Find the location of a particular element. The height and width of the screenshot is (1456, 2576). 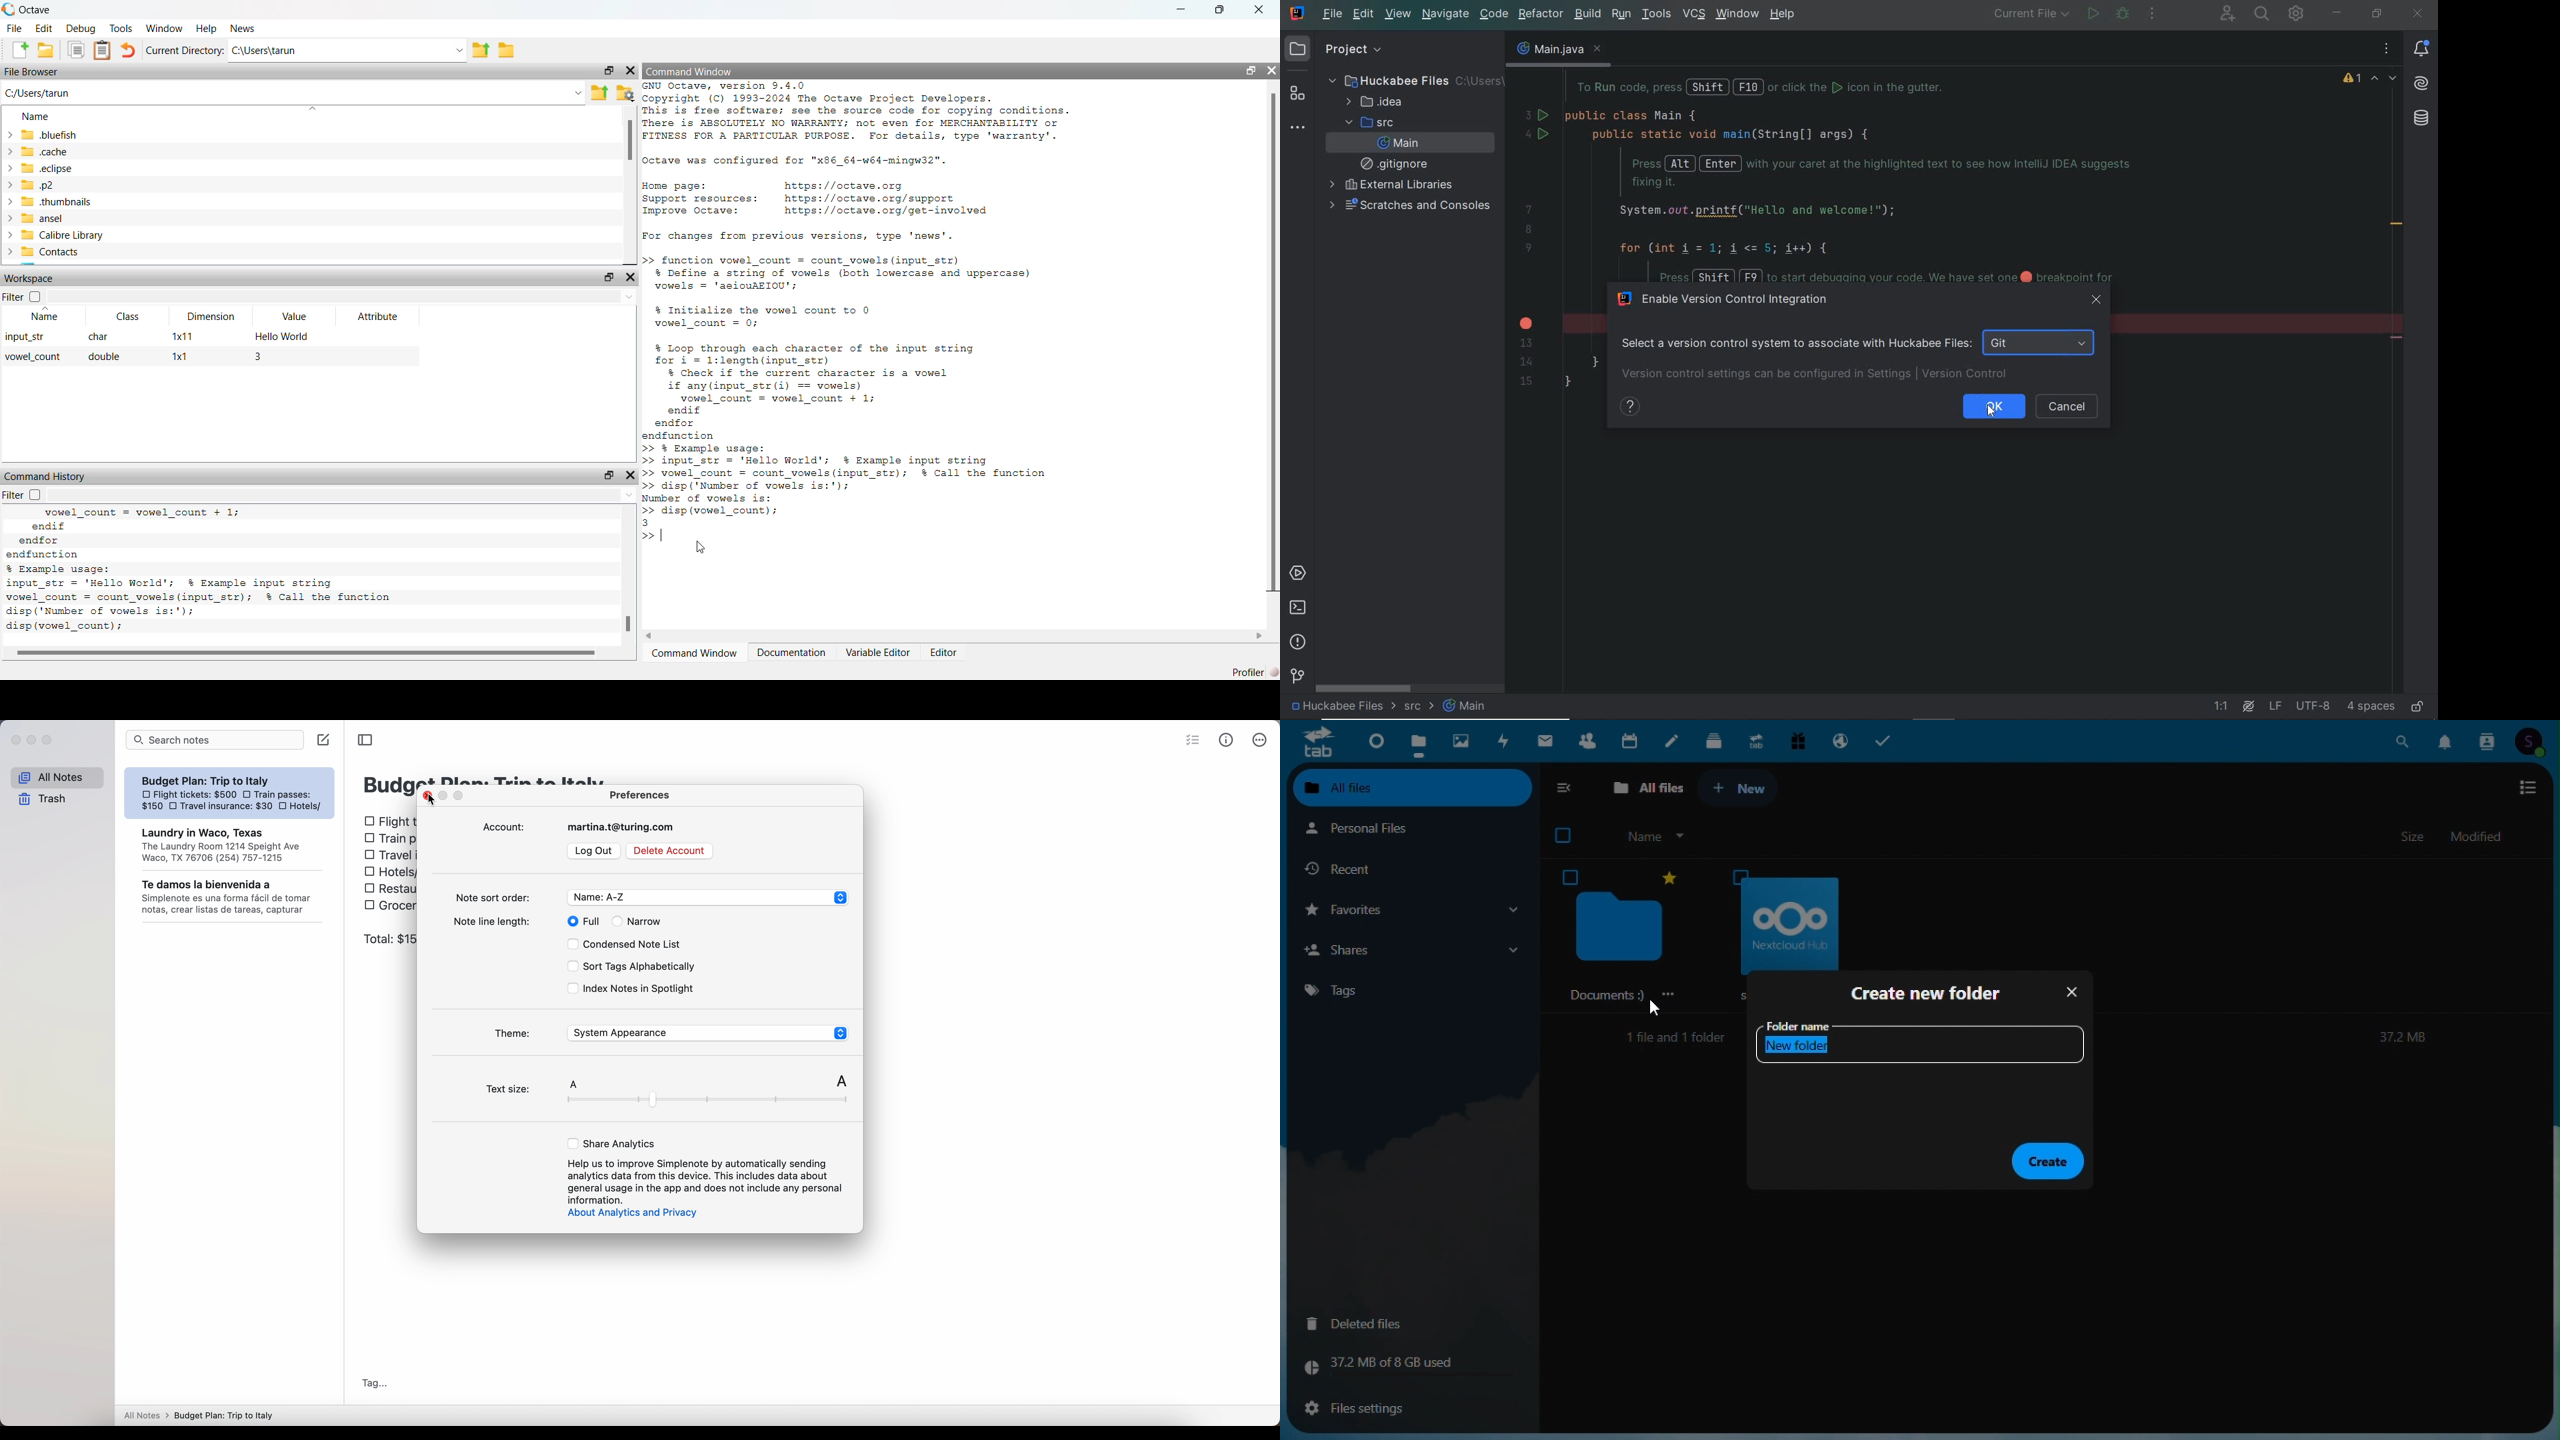

Command Window is located at coordinates (690, 71).